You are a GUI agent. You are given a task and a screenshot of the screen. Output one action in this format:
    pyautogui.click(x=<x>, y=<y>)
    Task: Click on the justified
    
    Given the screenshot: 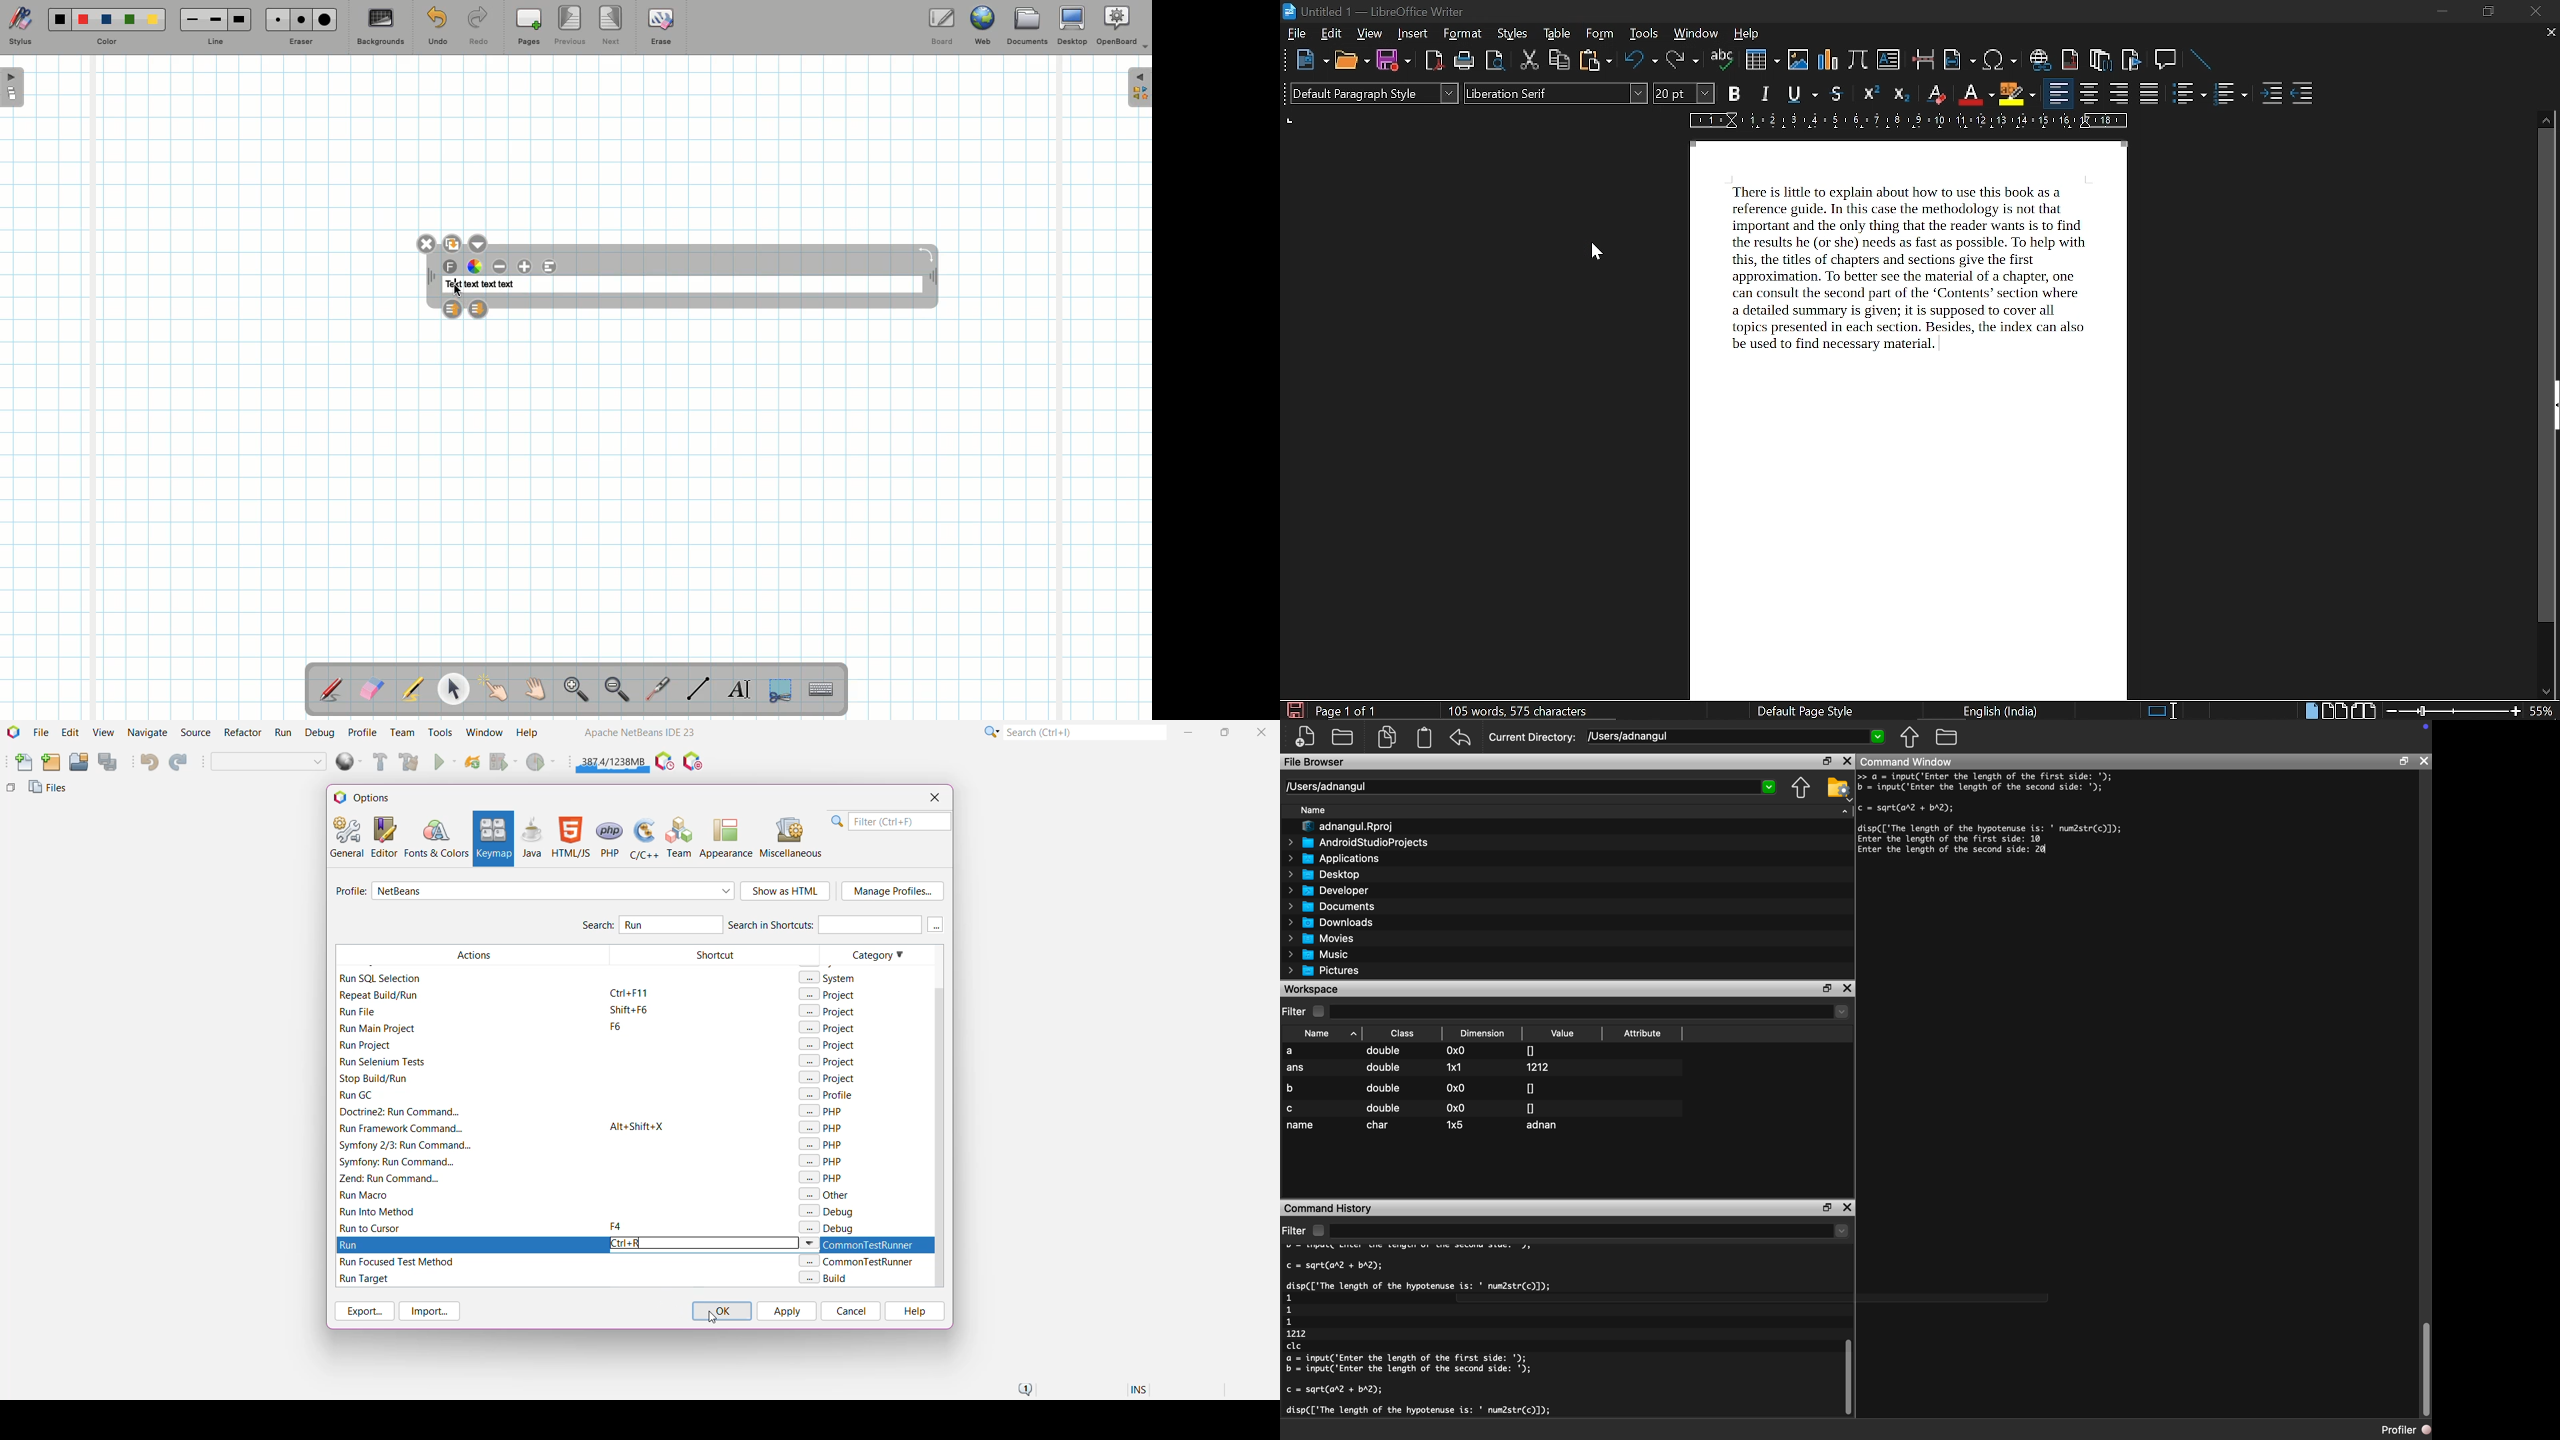 What is the action you would take?
    pyautogui.click(x=2150, y=93)
    